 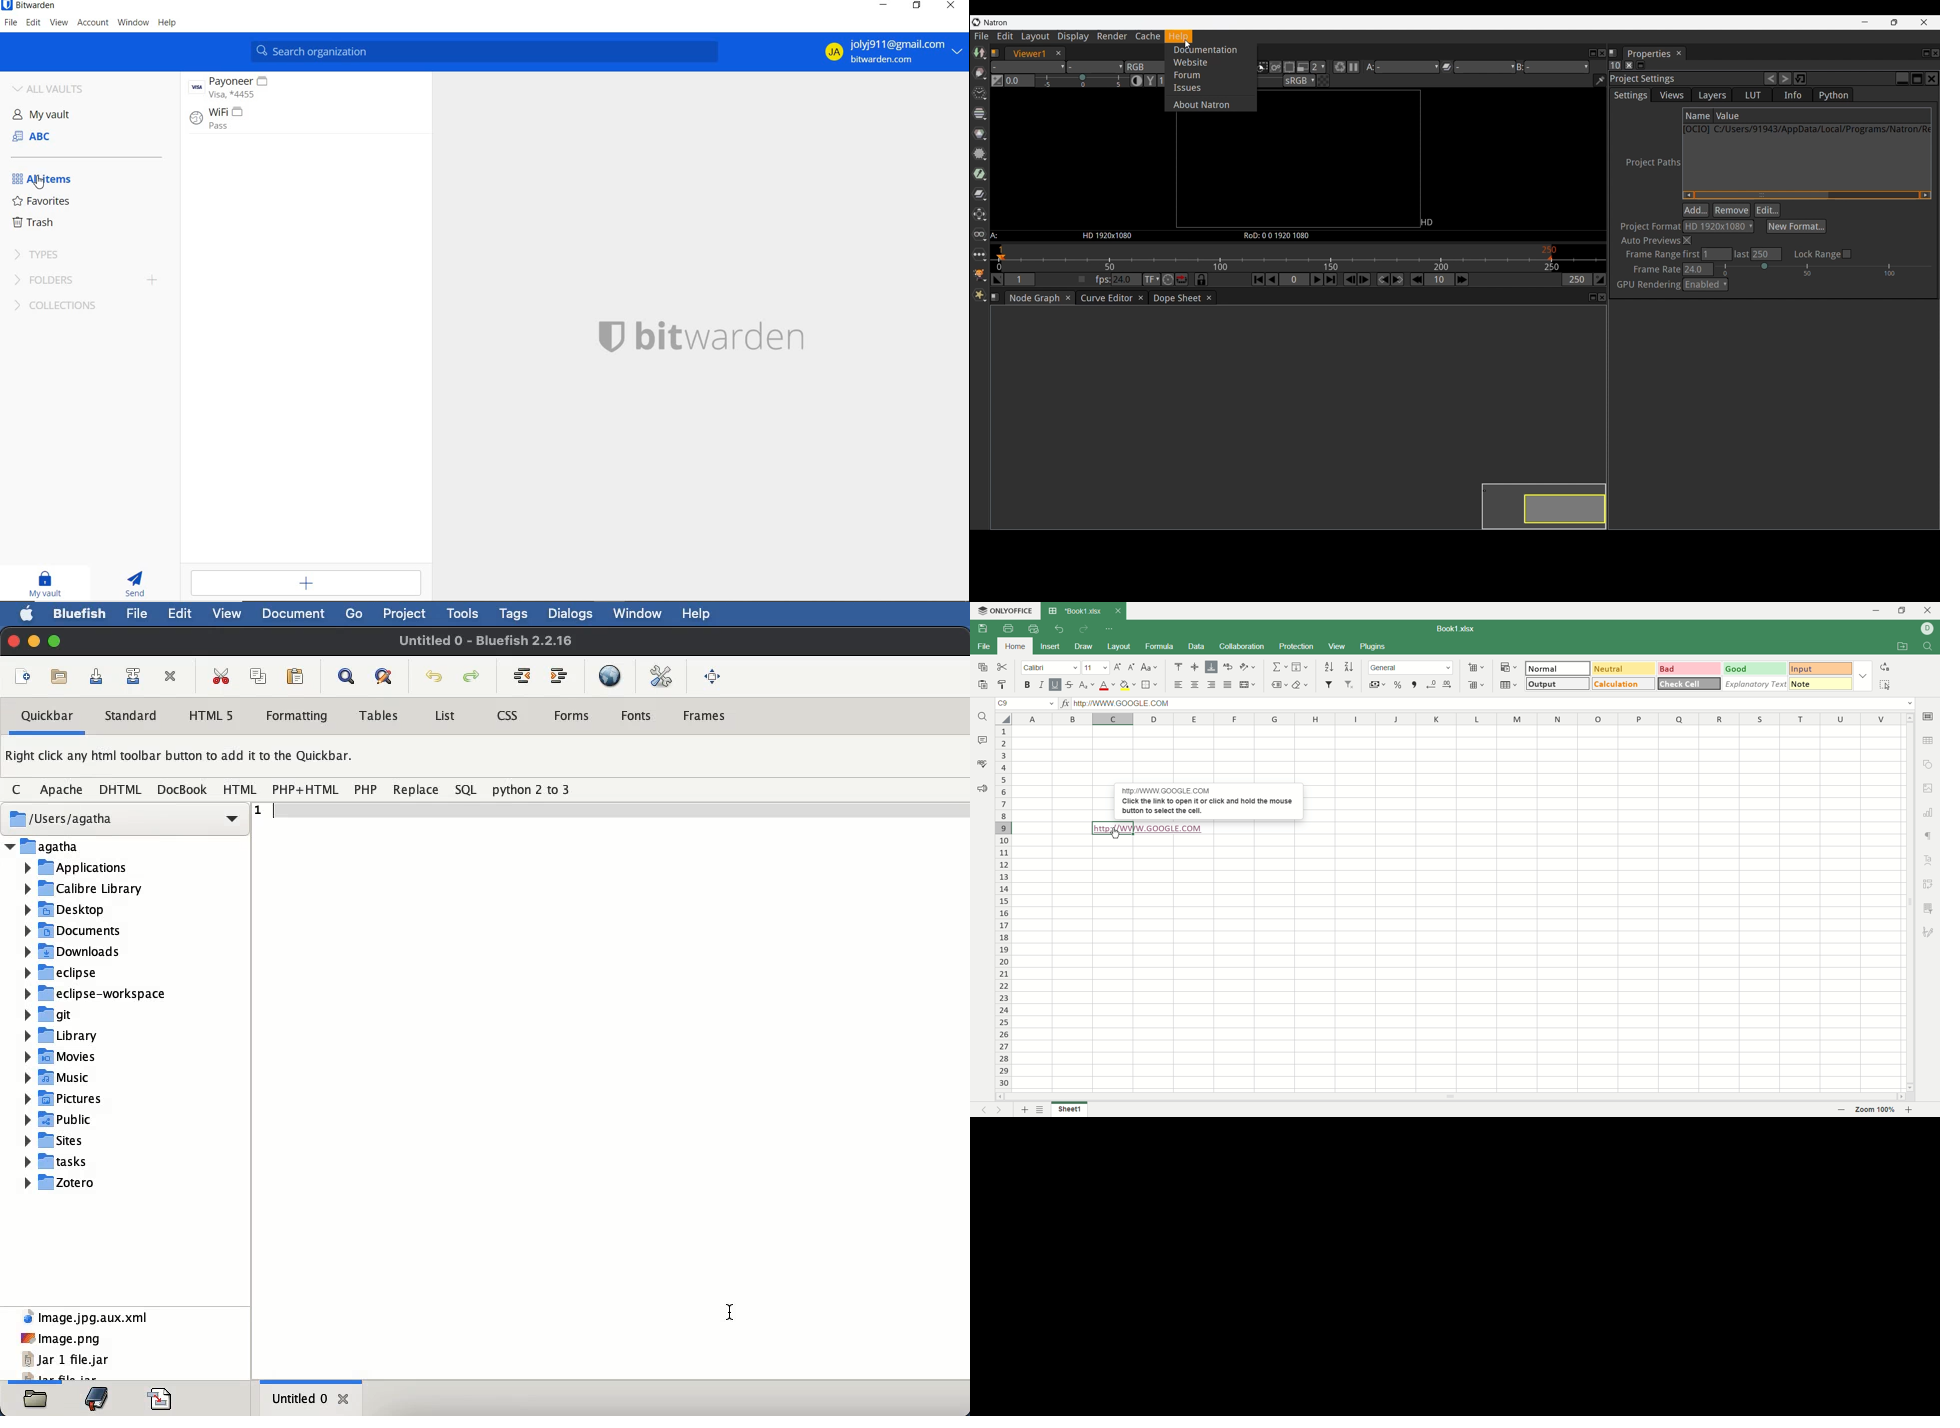 What do you see at coordinates (1317, 279) in the screenshot?
I see `Play forward` at bounding box center [1317, 279].